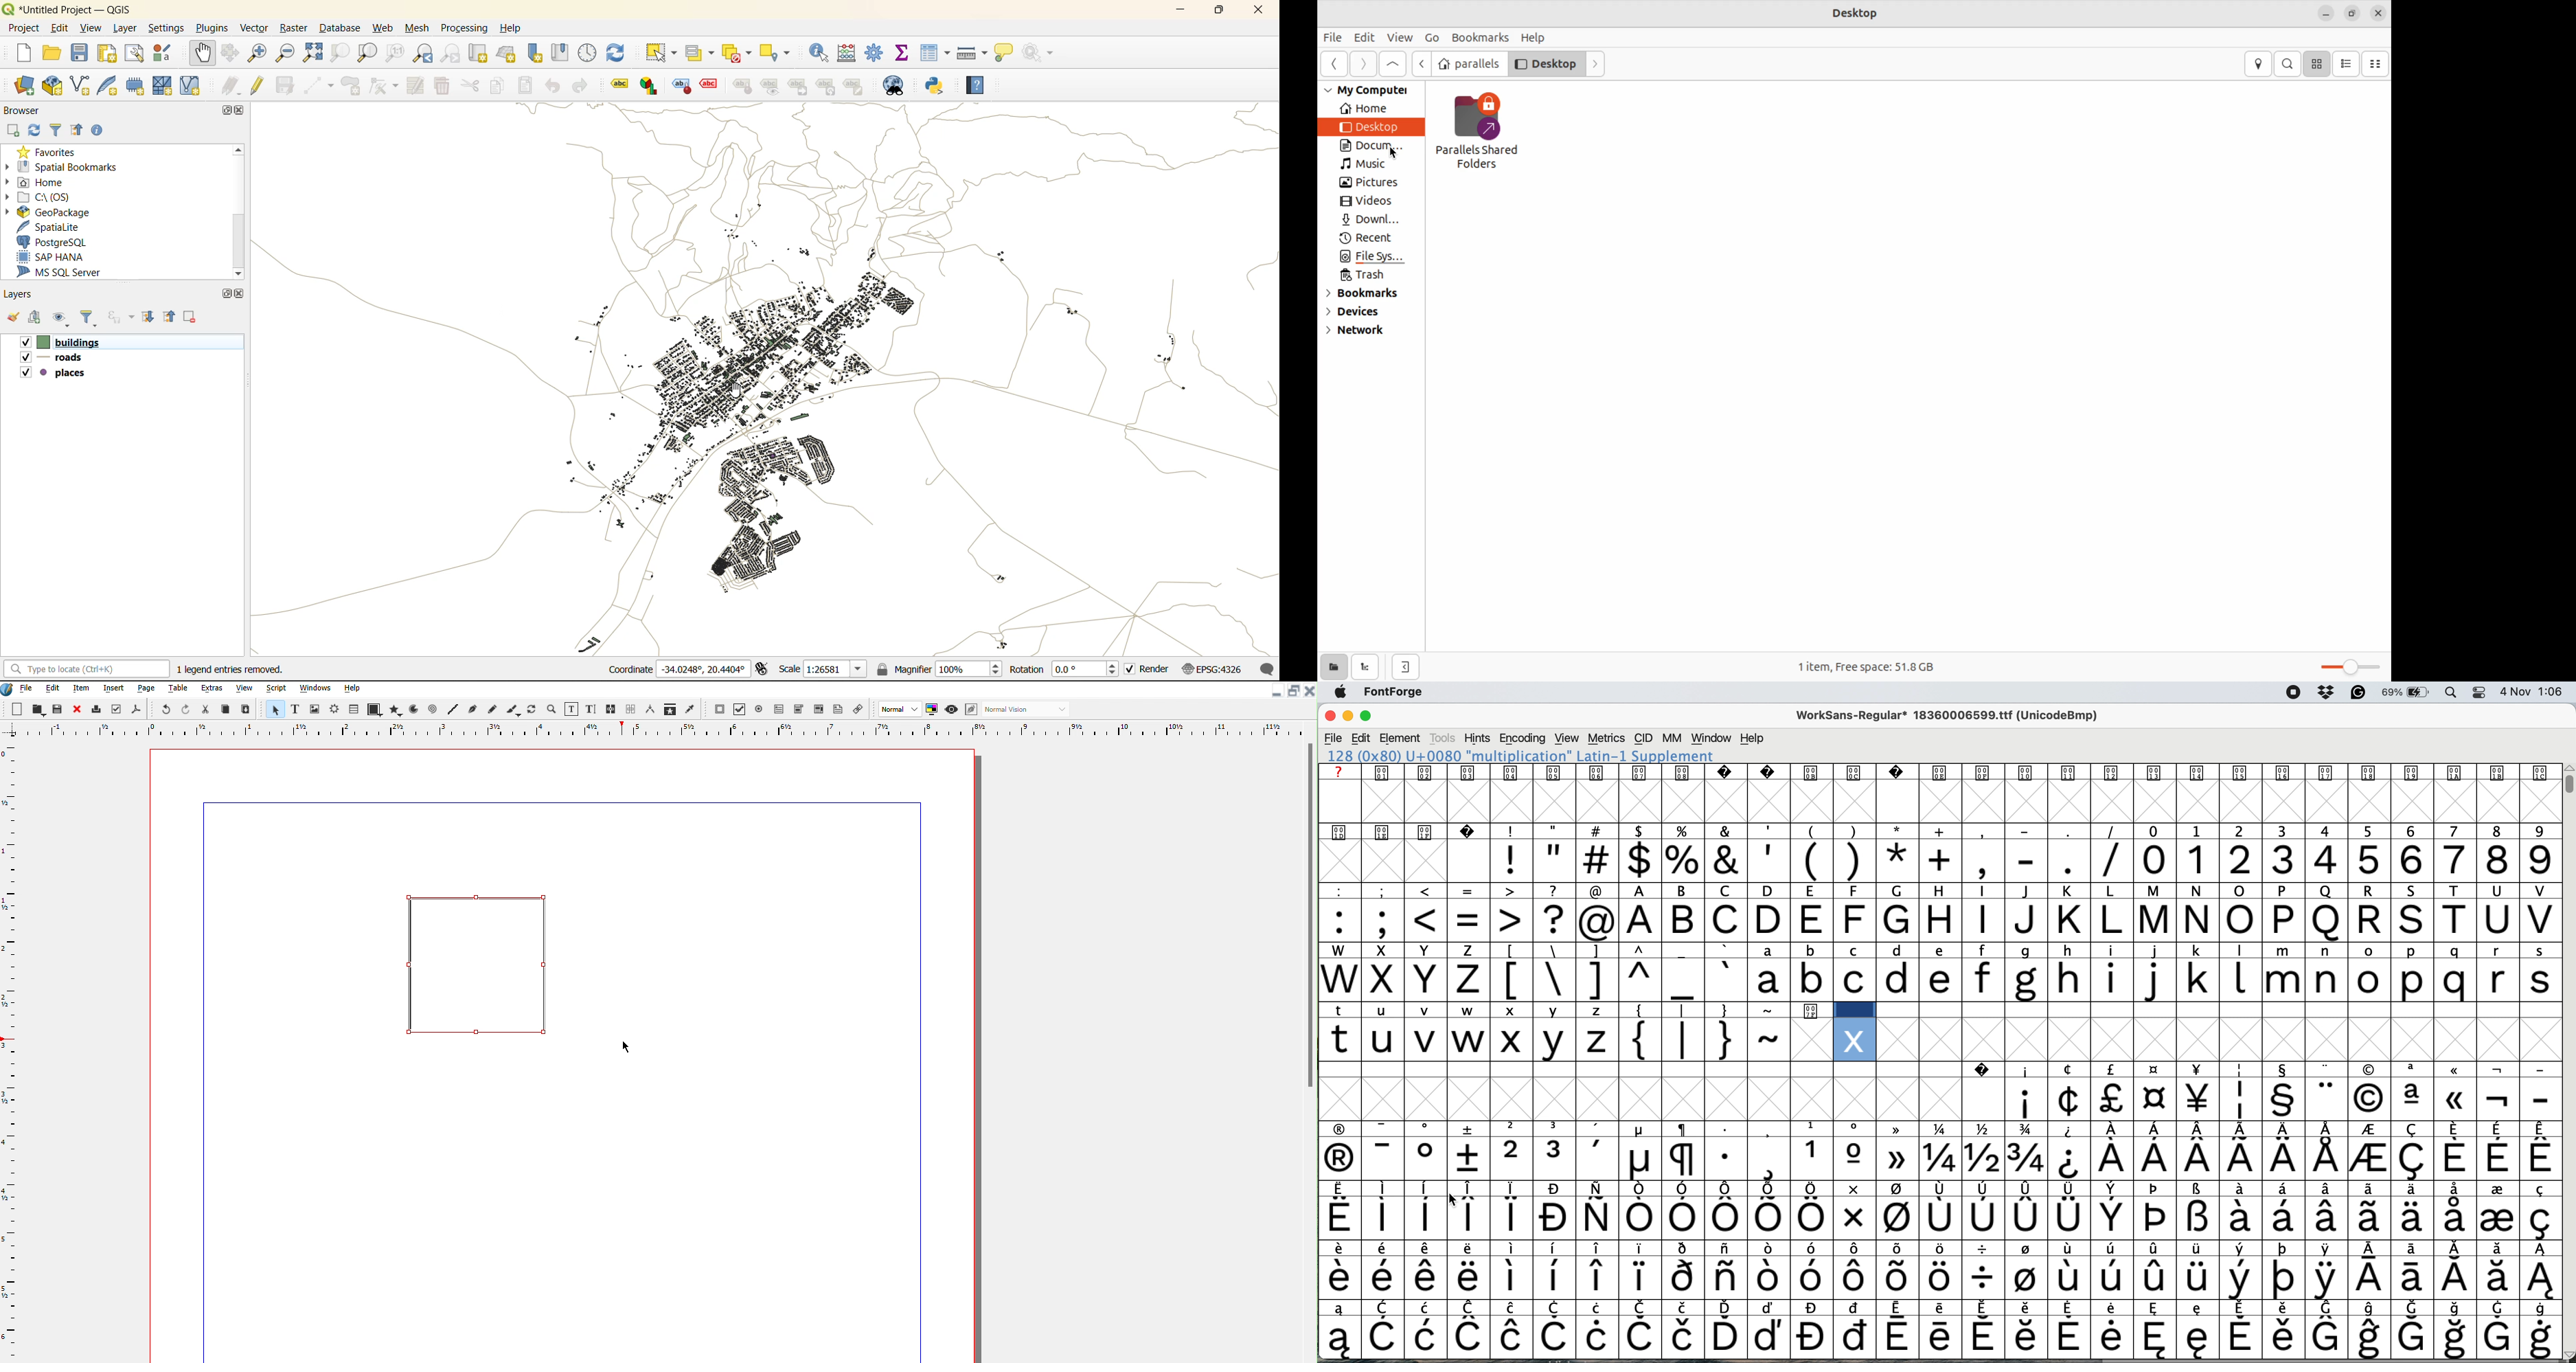 The width and height of the screenshot is (2576, 1372). What do you see at coordinates (1363, 63) in the screenshot?
I see `forward` at bounding box center [1363, 63].